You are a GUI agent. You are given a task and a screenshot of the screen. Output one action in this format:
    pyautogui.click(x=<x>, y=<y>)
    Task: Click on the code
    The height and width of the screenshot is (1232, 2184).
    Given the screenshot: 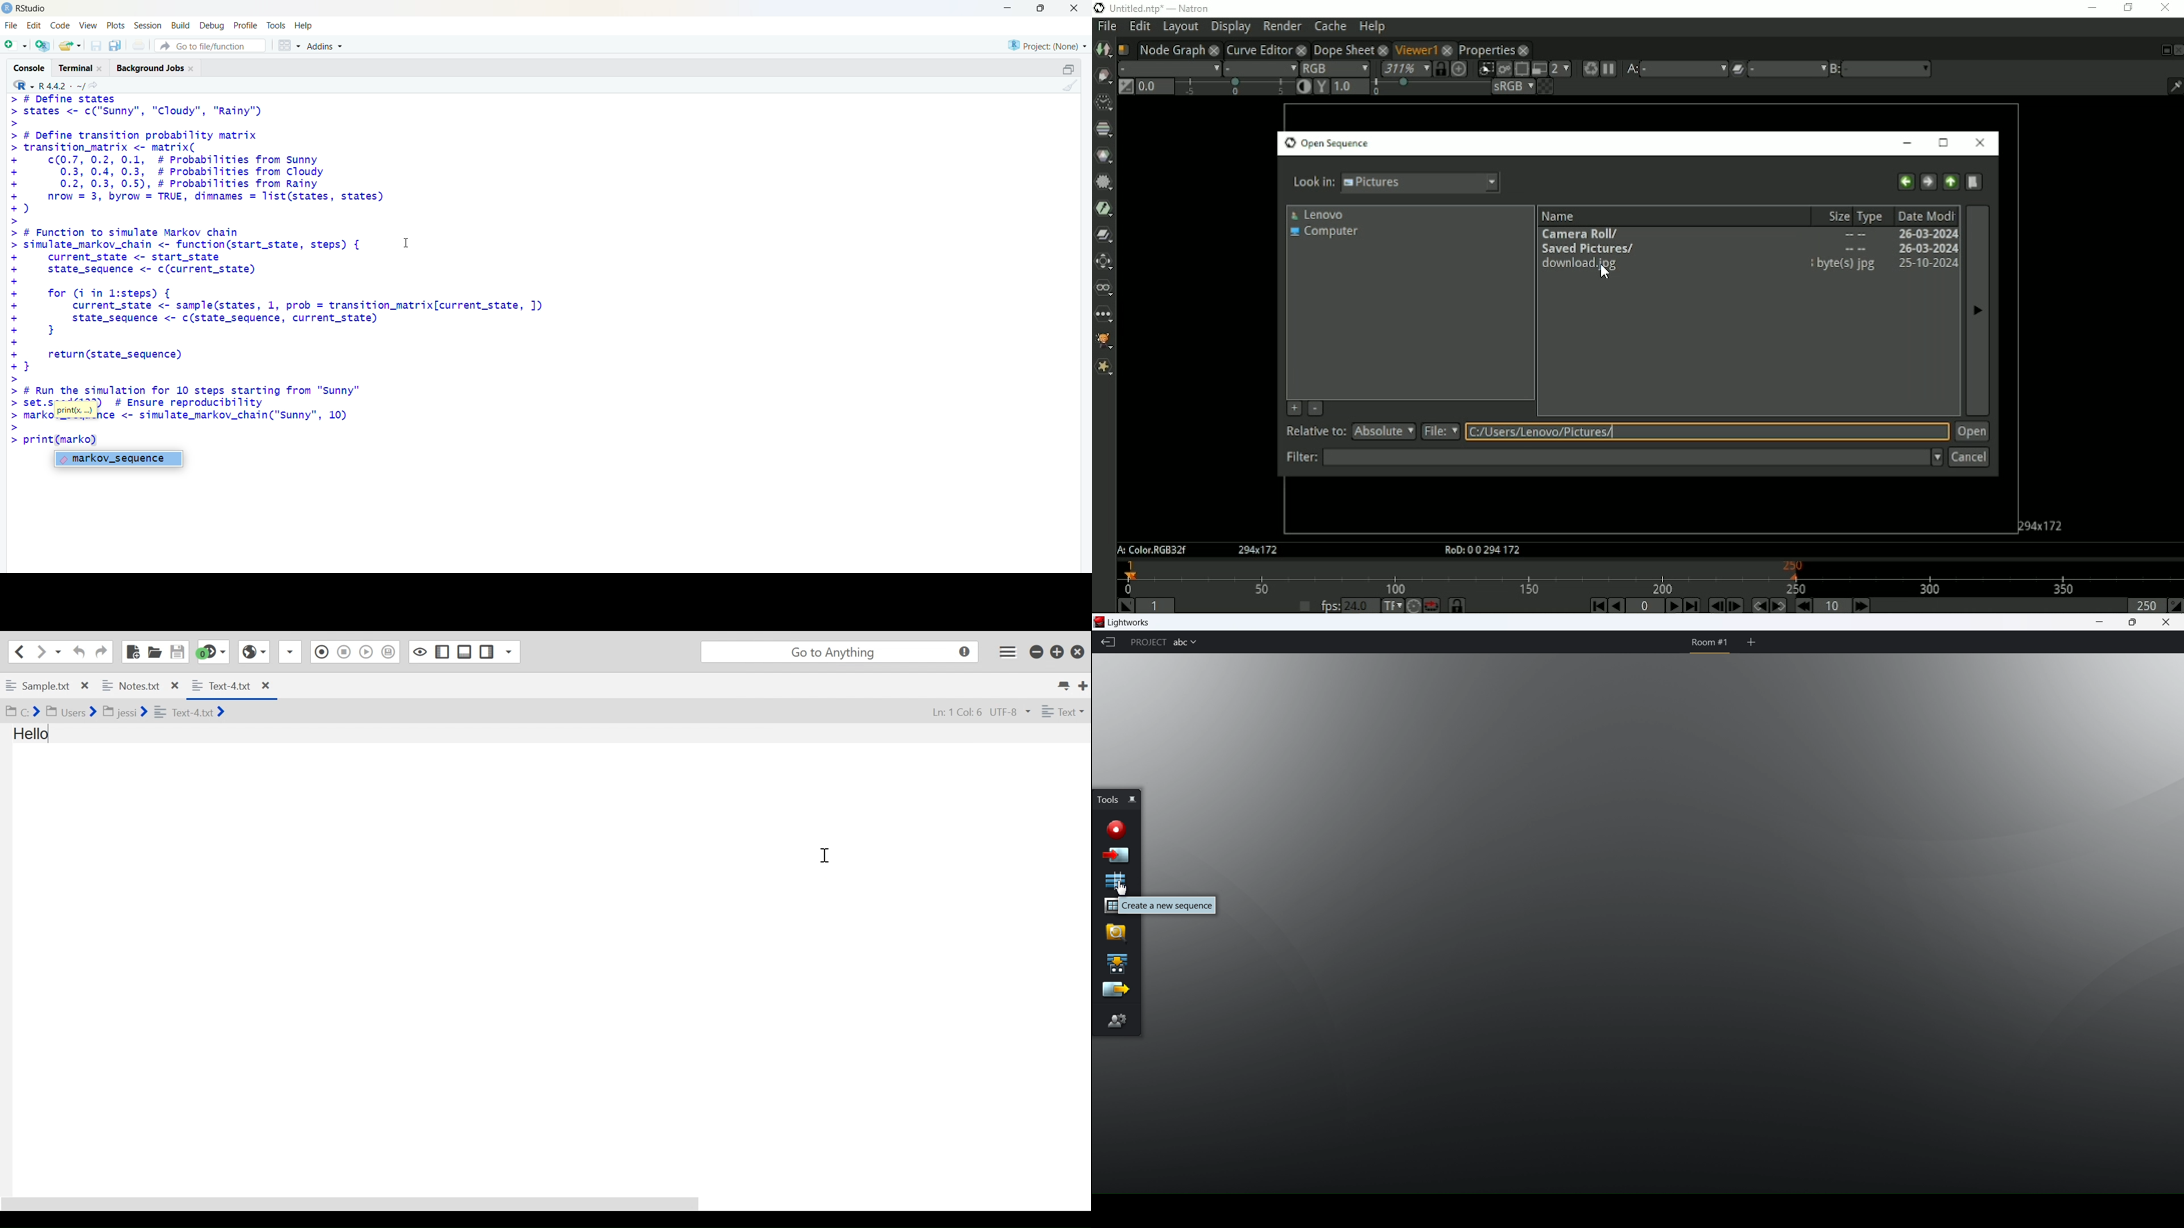 What is the action you would take?
    pyautogui.click(x=62, y=24)
    